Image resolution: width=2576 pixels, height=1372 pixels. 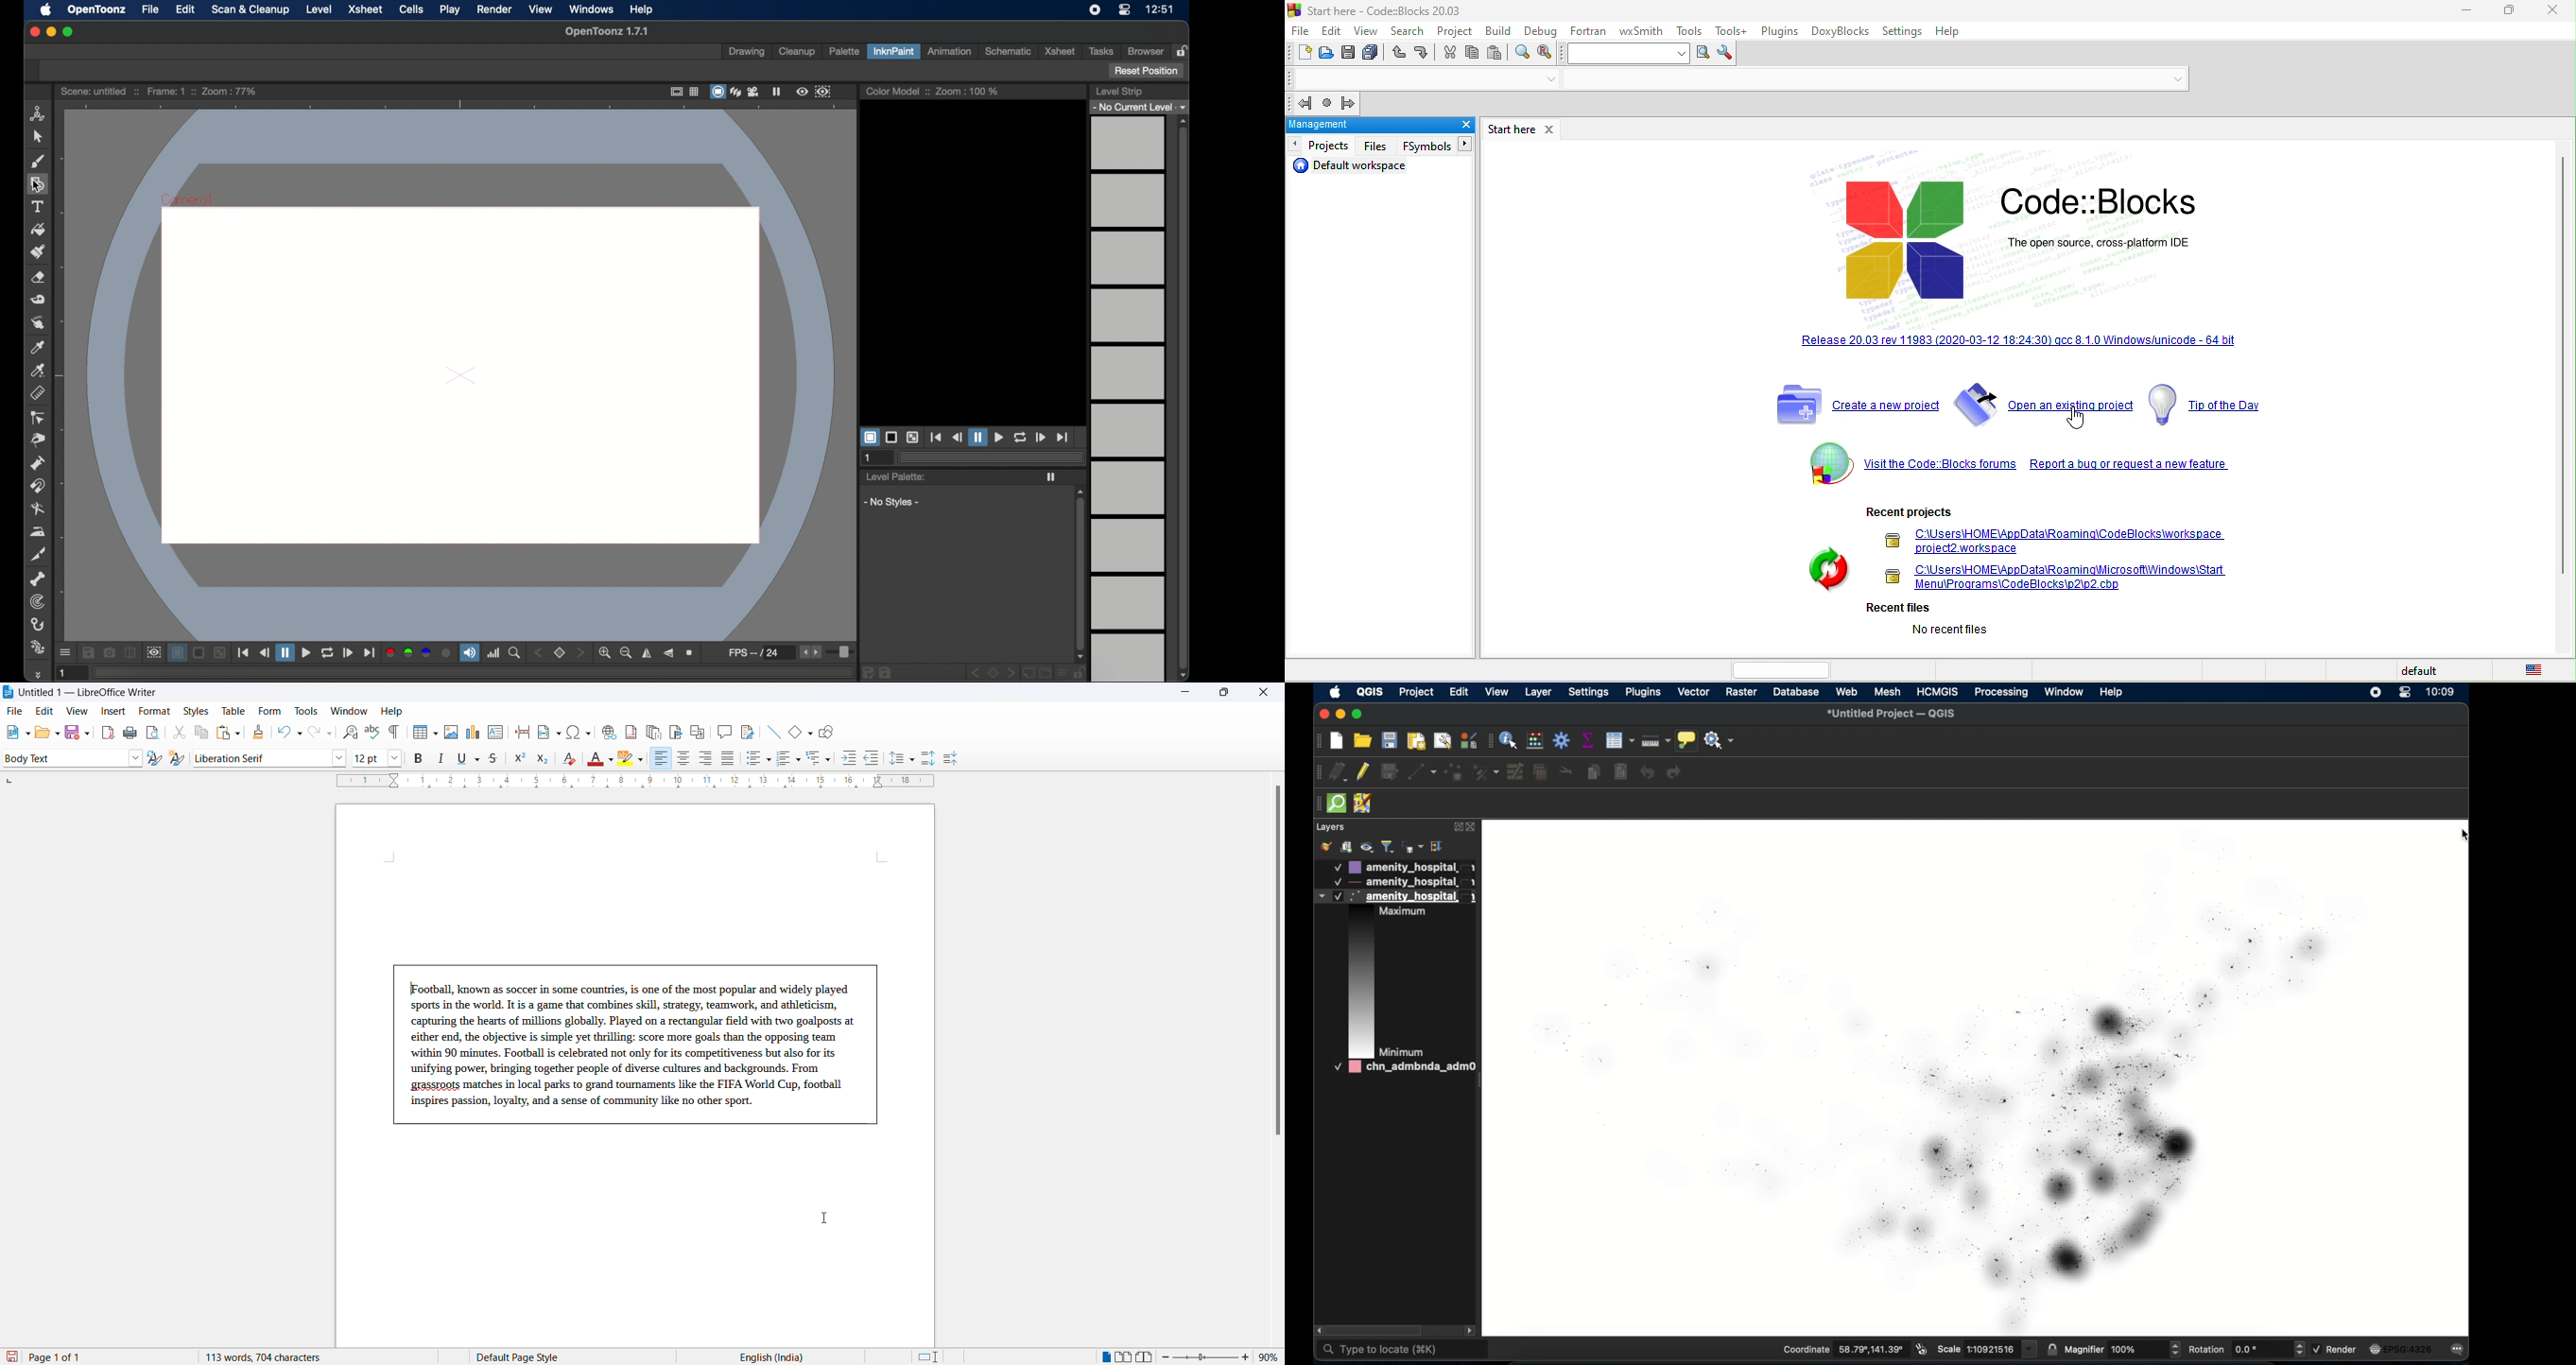 I want to click on redo, so click(x=1675, y=774).